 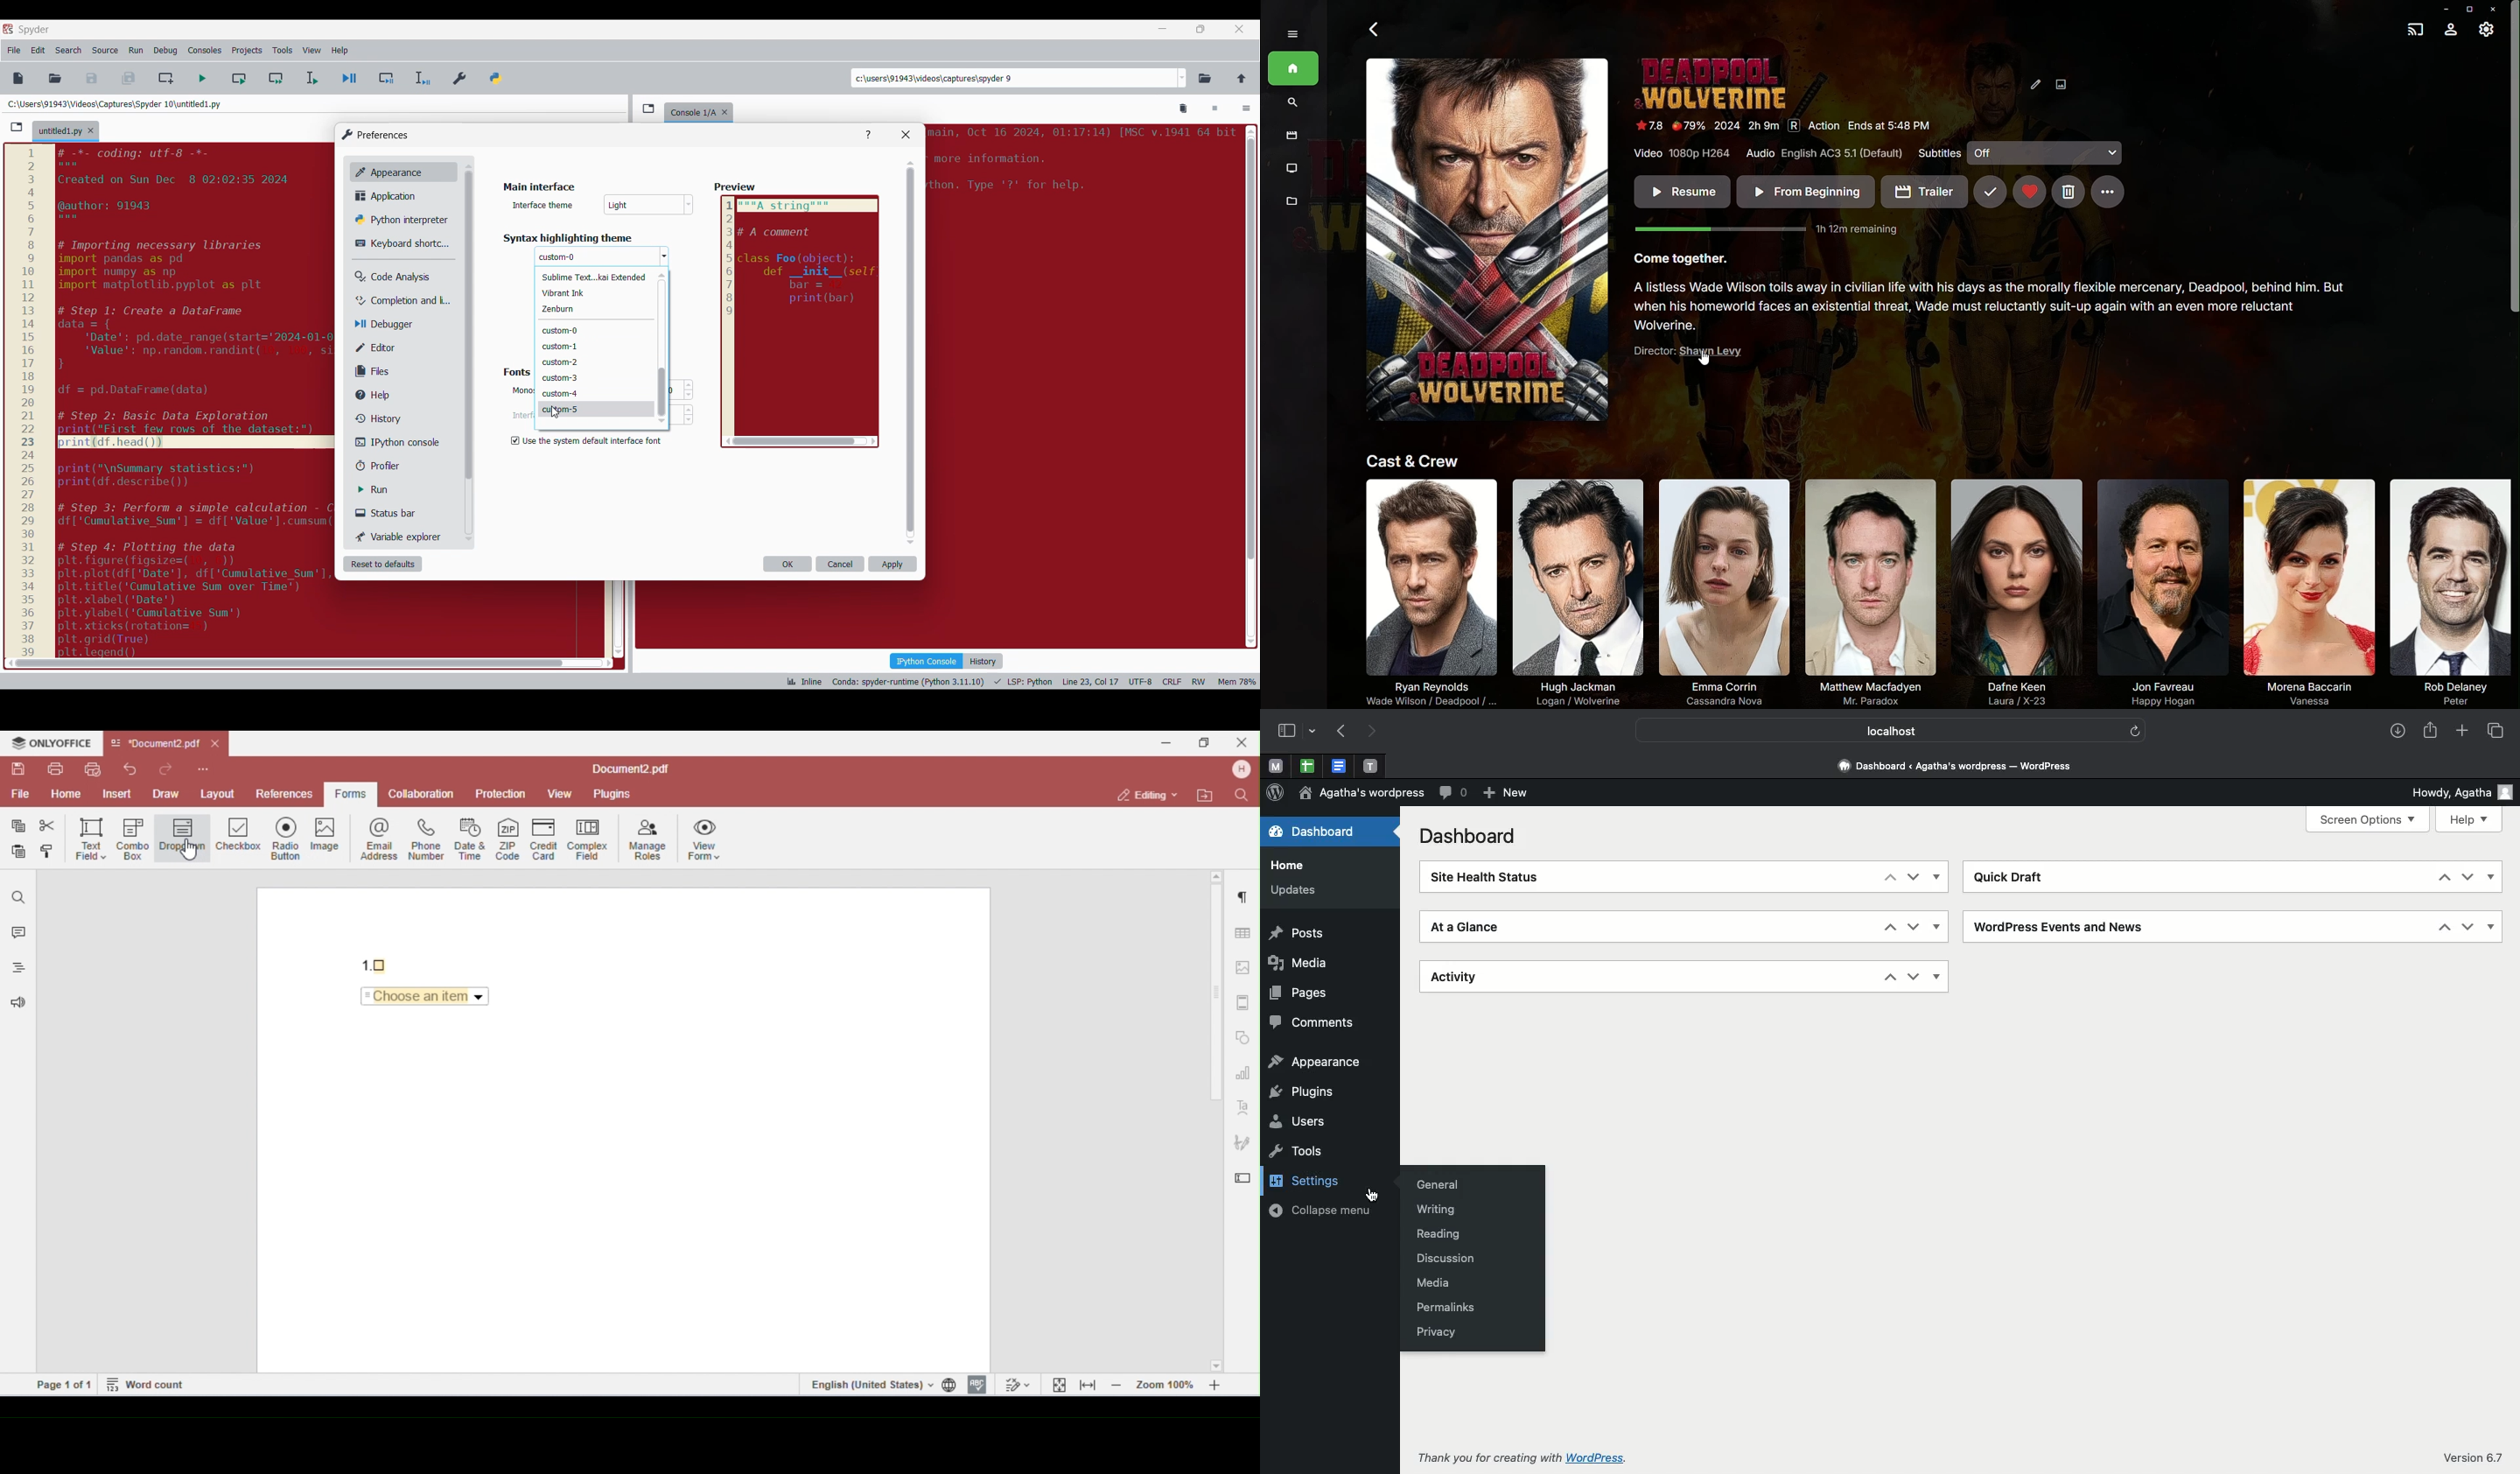 What do you see at coordinates (2054, 928) in the screenshot?
I see `Wordpress events and news` at bounding box center [2054, 928].